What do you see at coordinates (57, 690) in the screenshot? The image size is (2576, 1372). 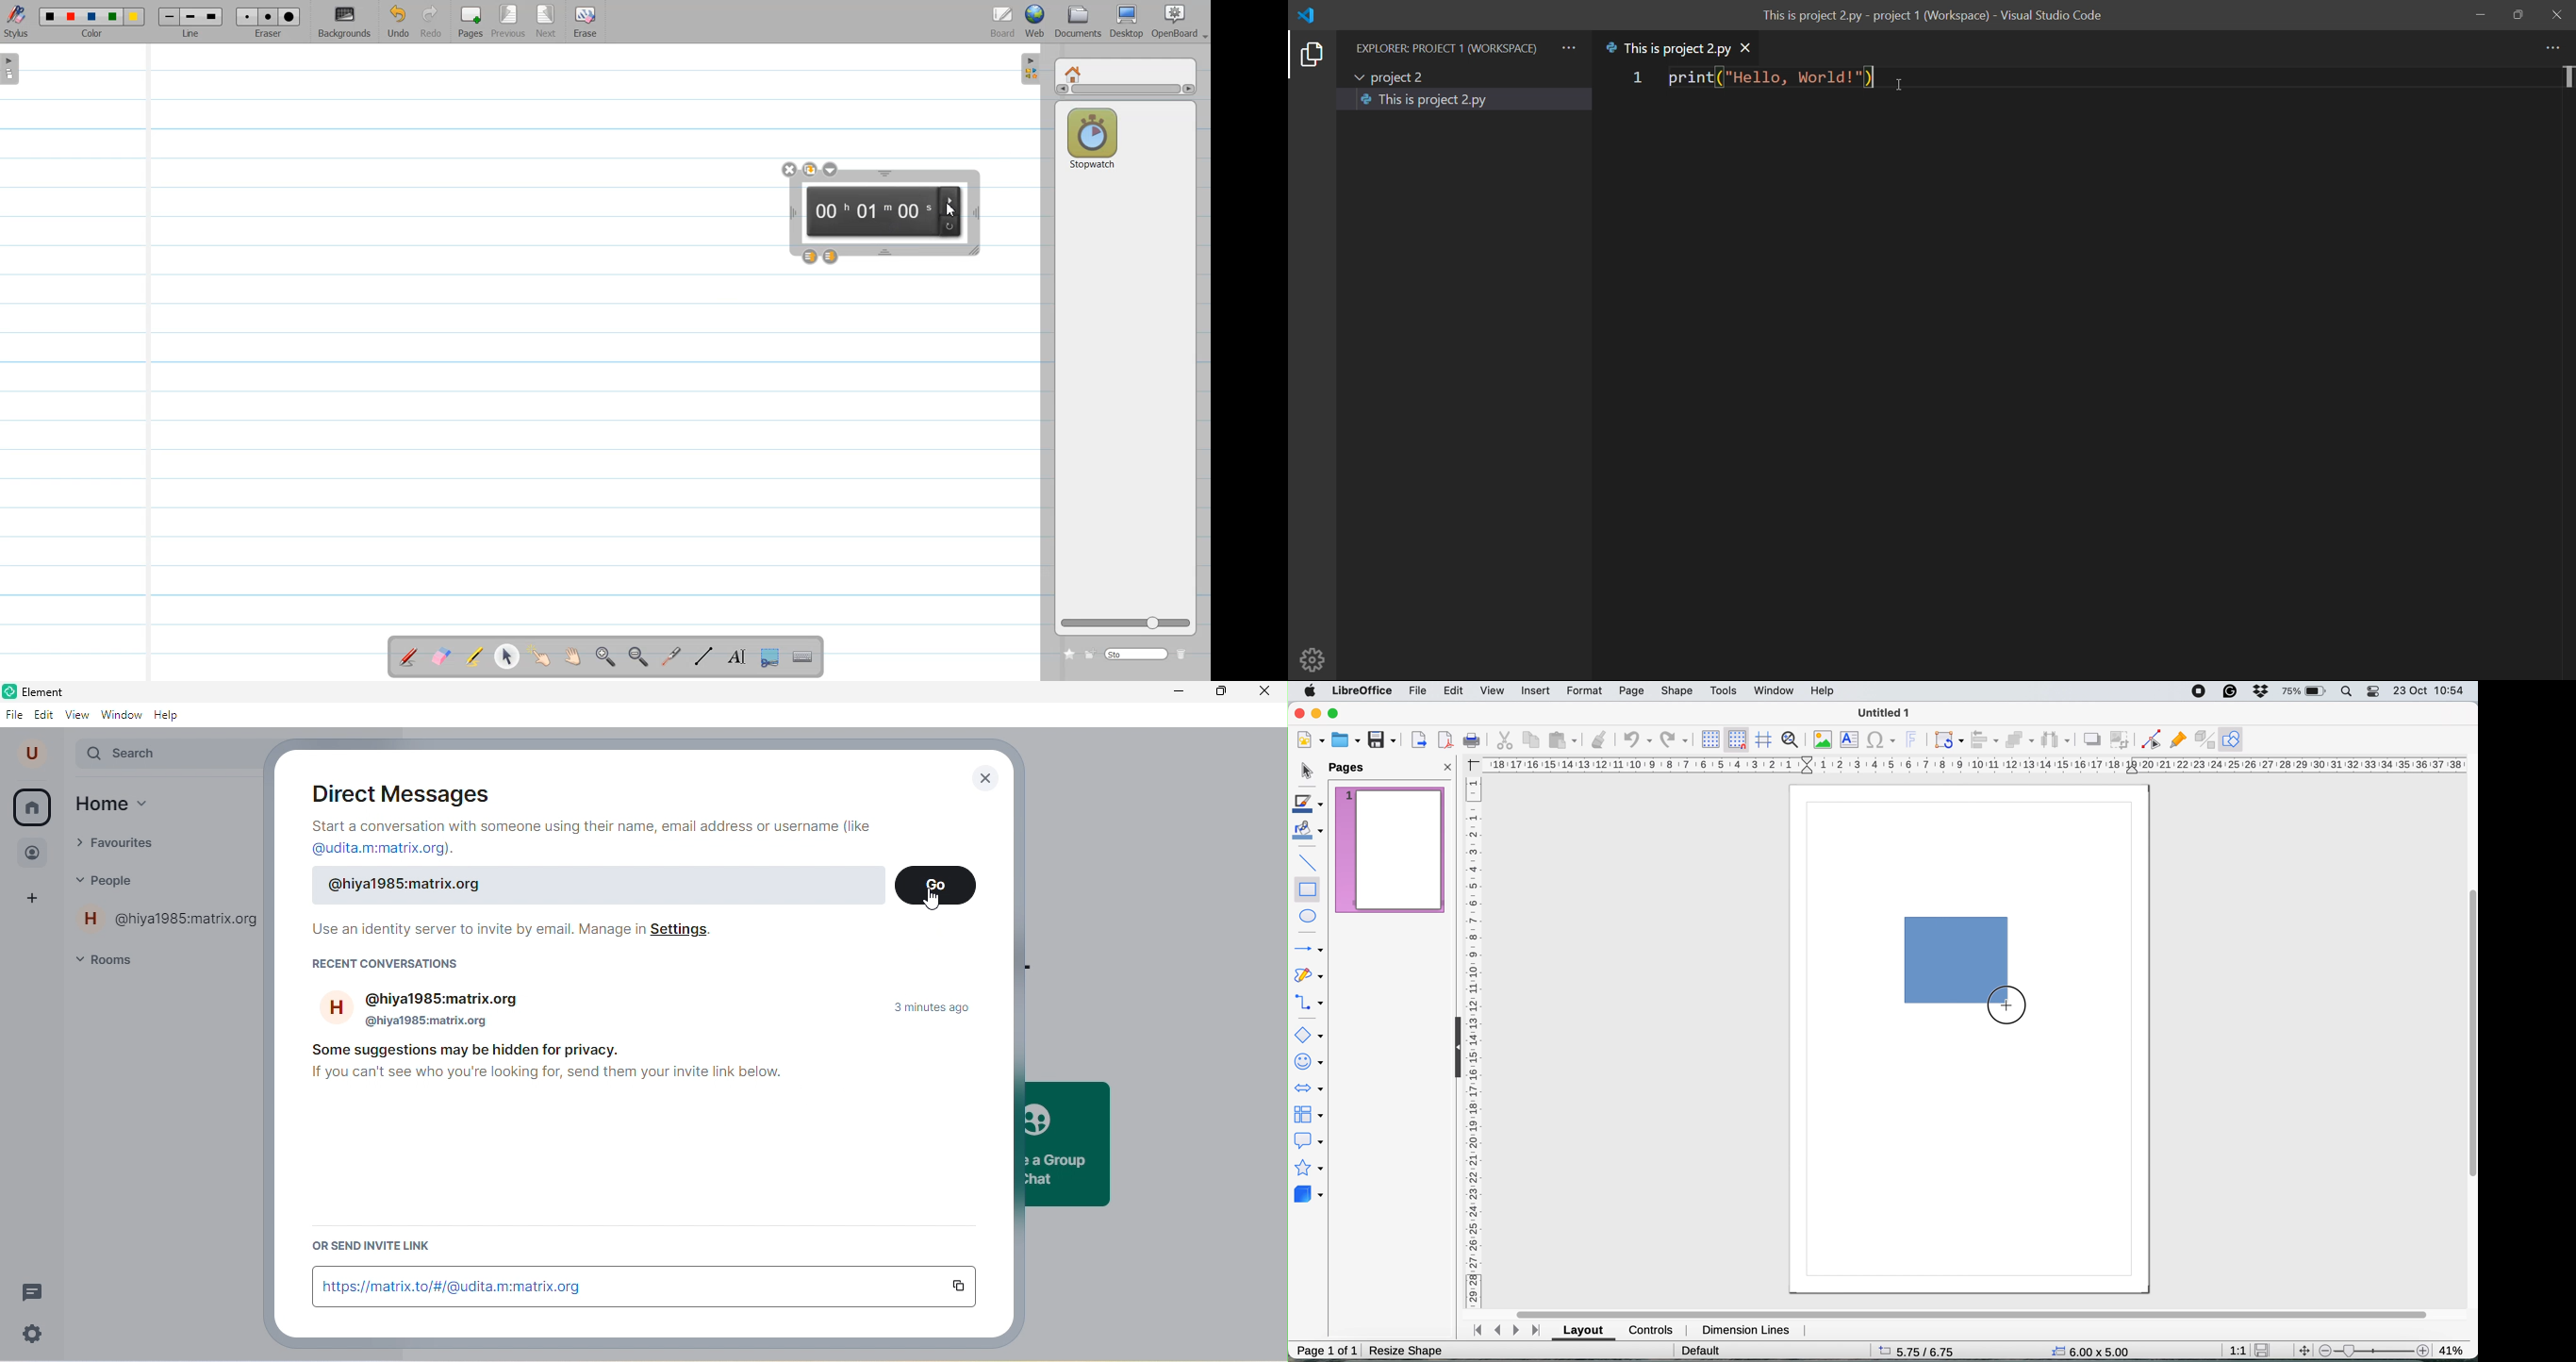 I see `title` at bounding box center [57, 690].